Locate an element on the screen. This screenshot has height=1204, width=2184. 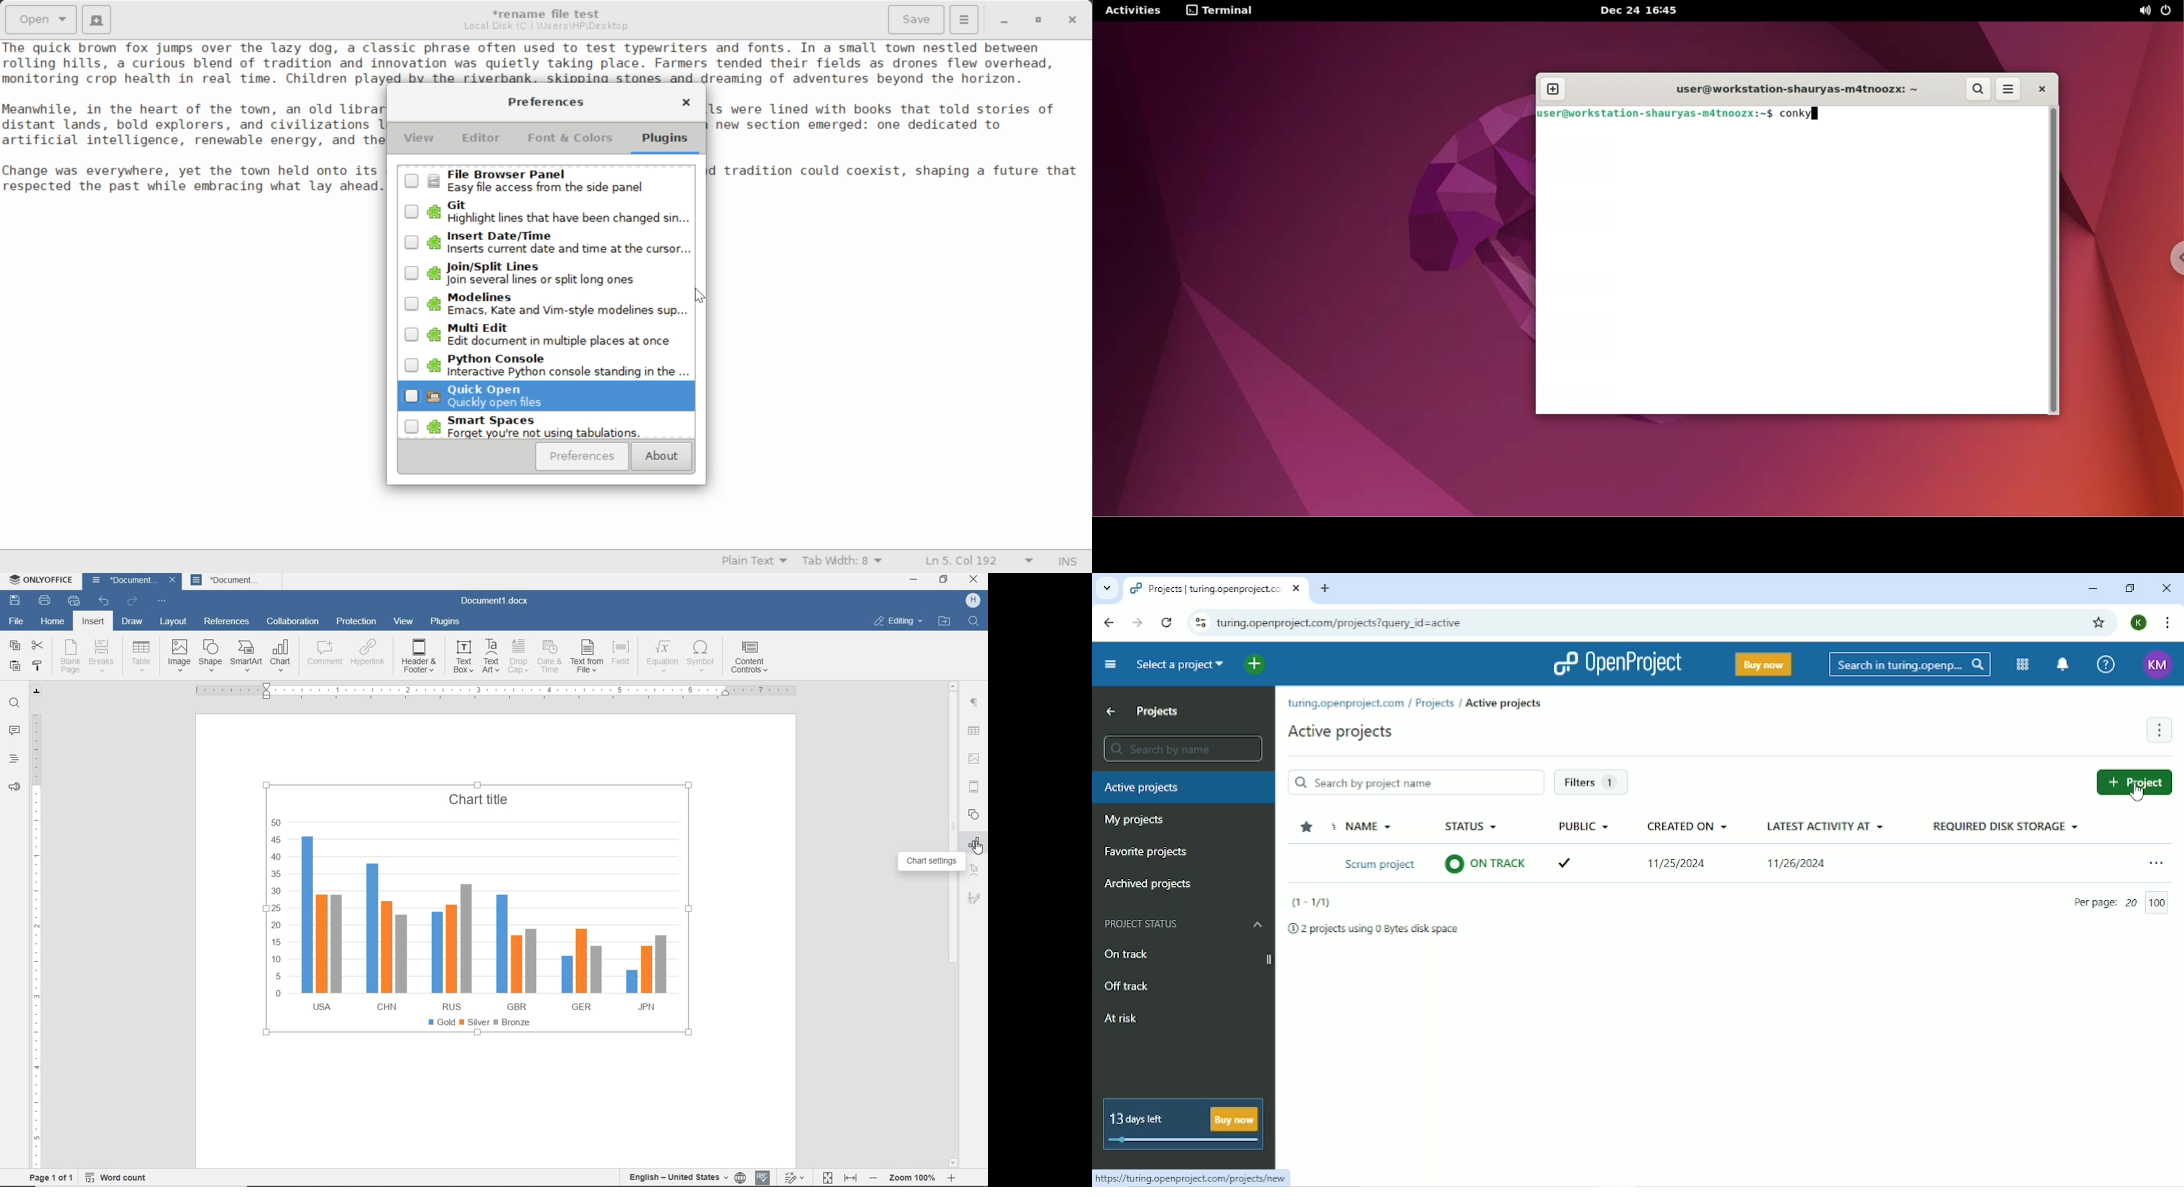
text language is located at coordinates (678, 1176).